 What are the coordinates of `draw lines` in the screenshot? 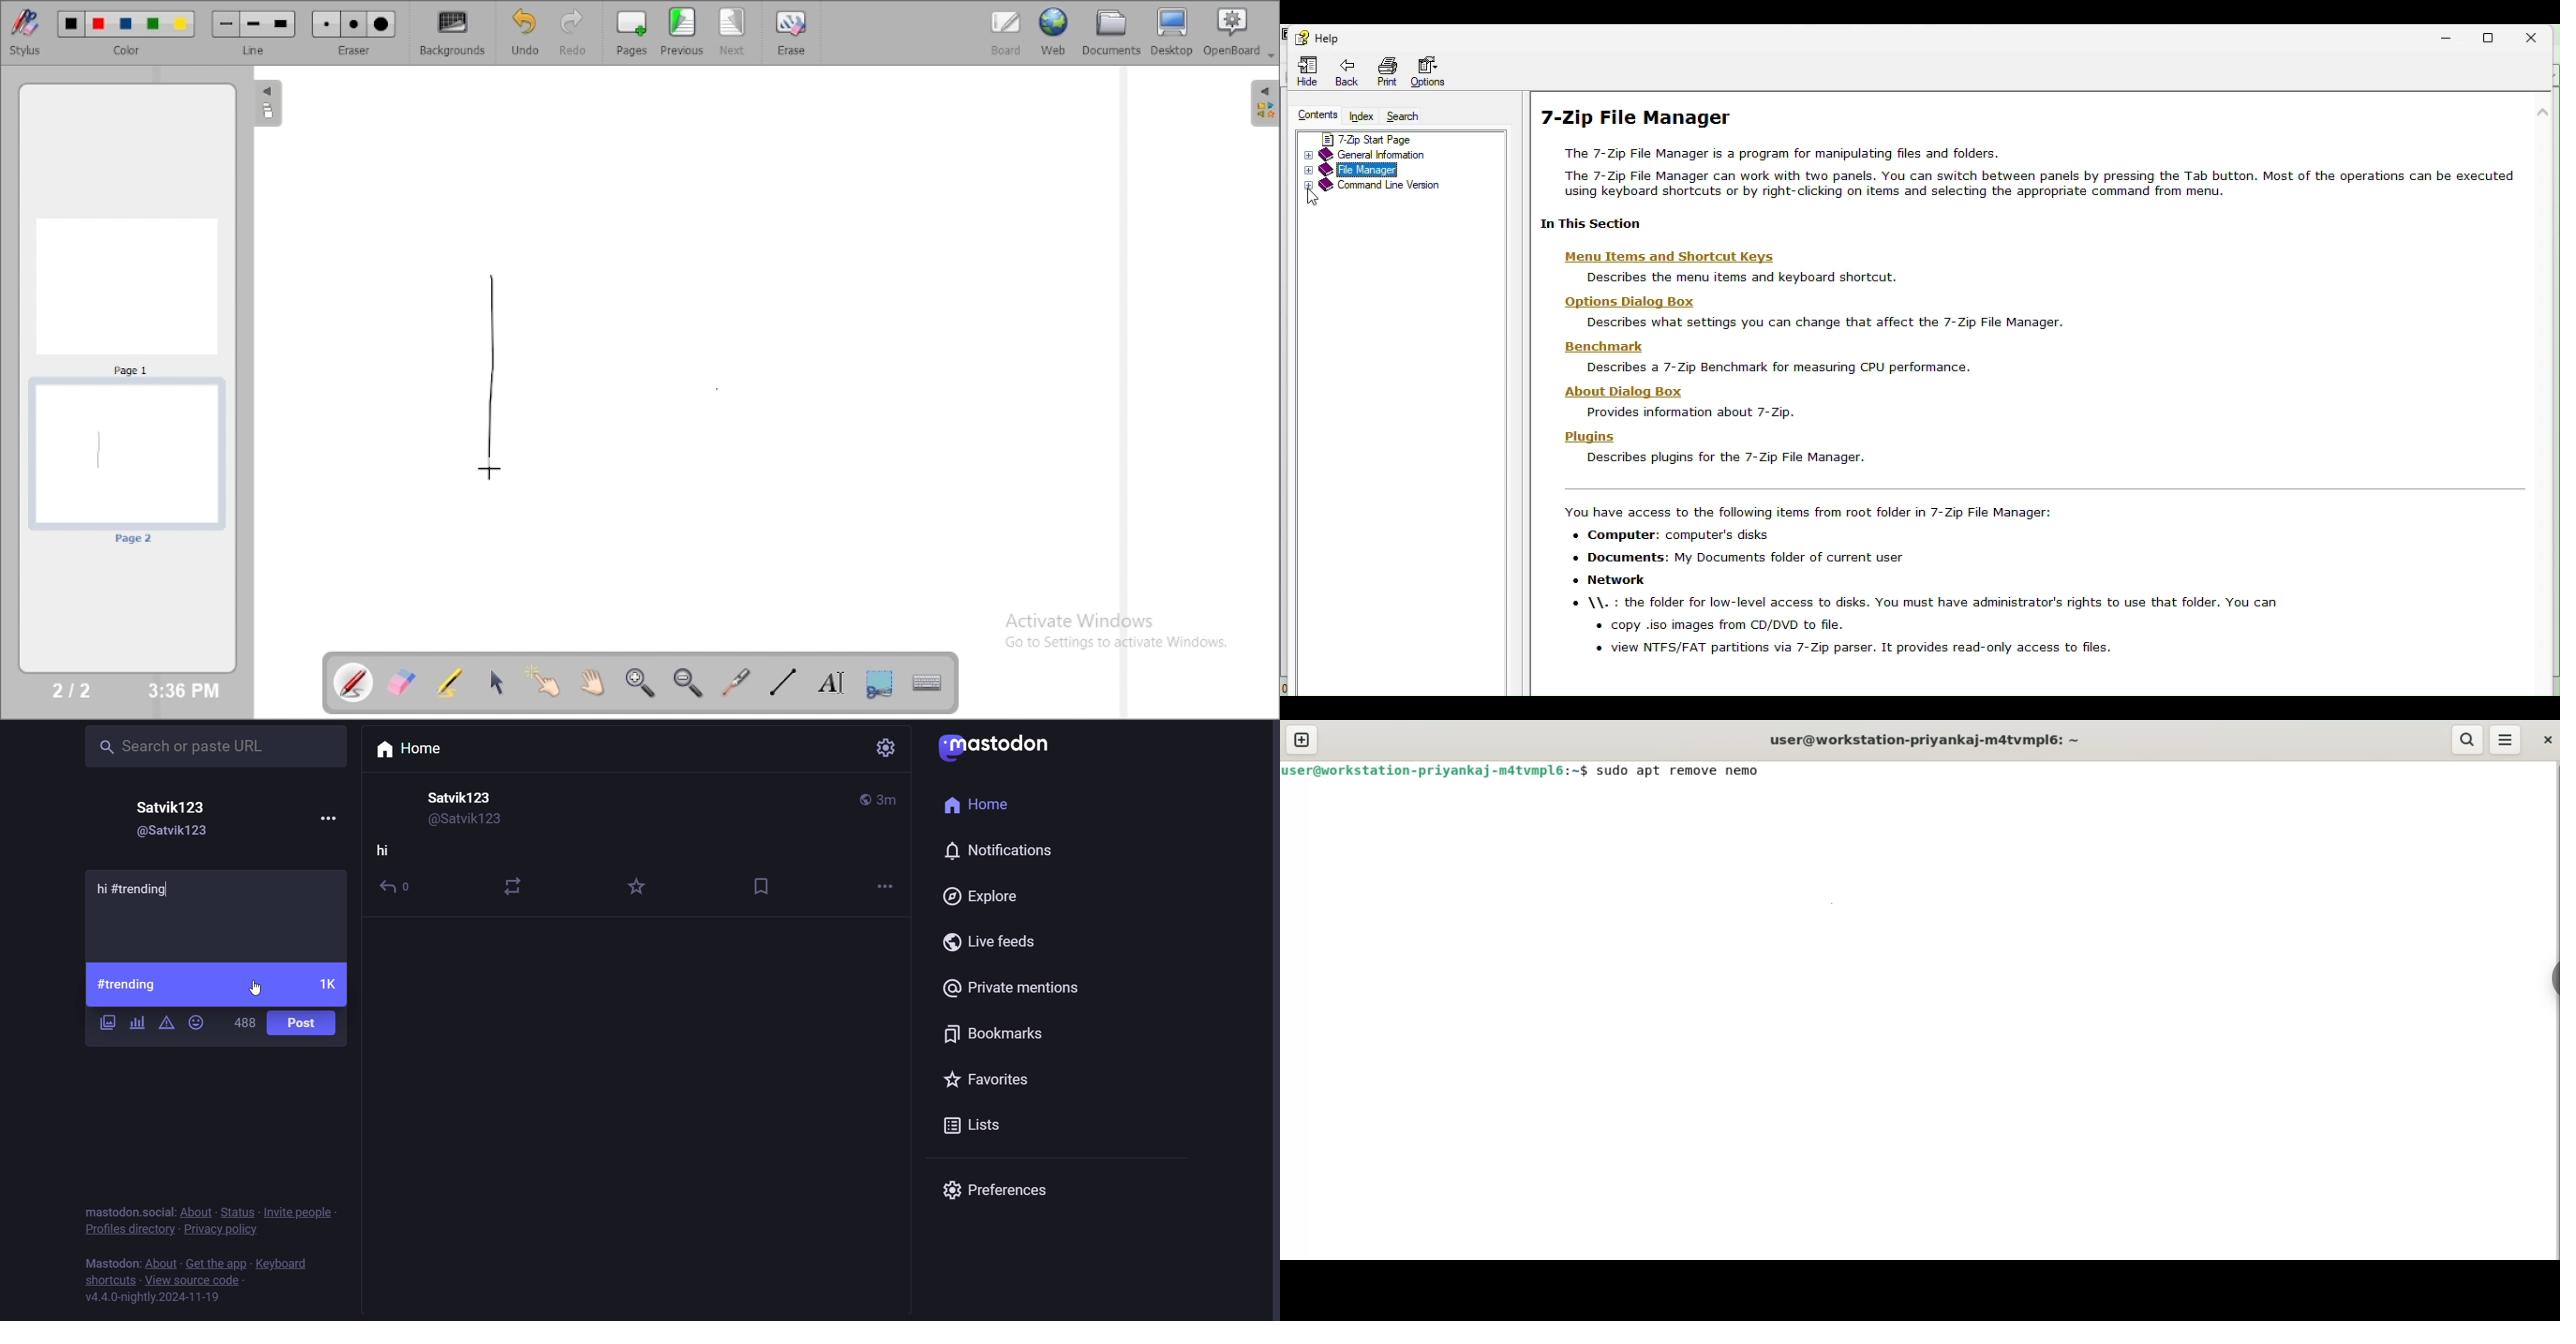 It's located at (782, 681).